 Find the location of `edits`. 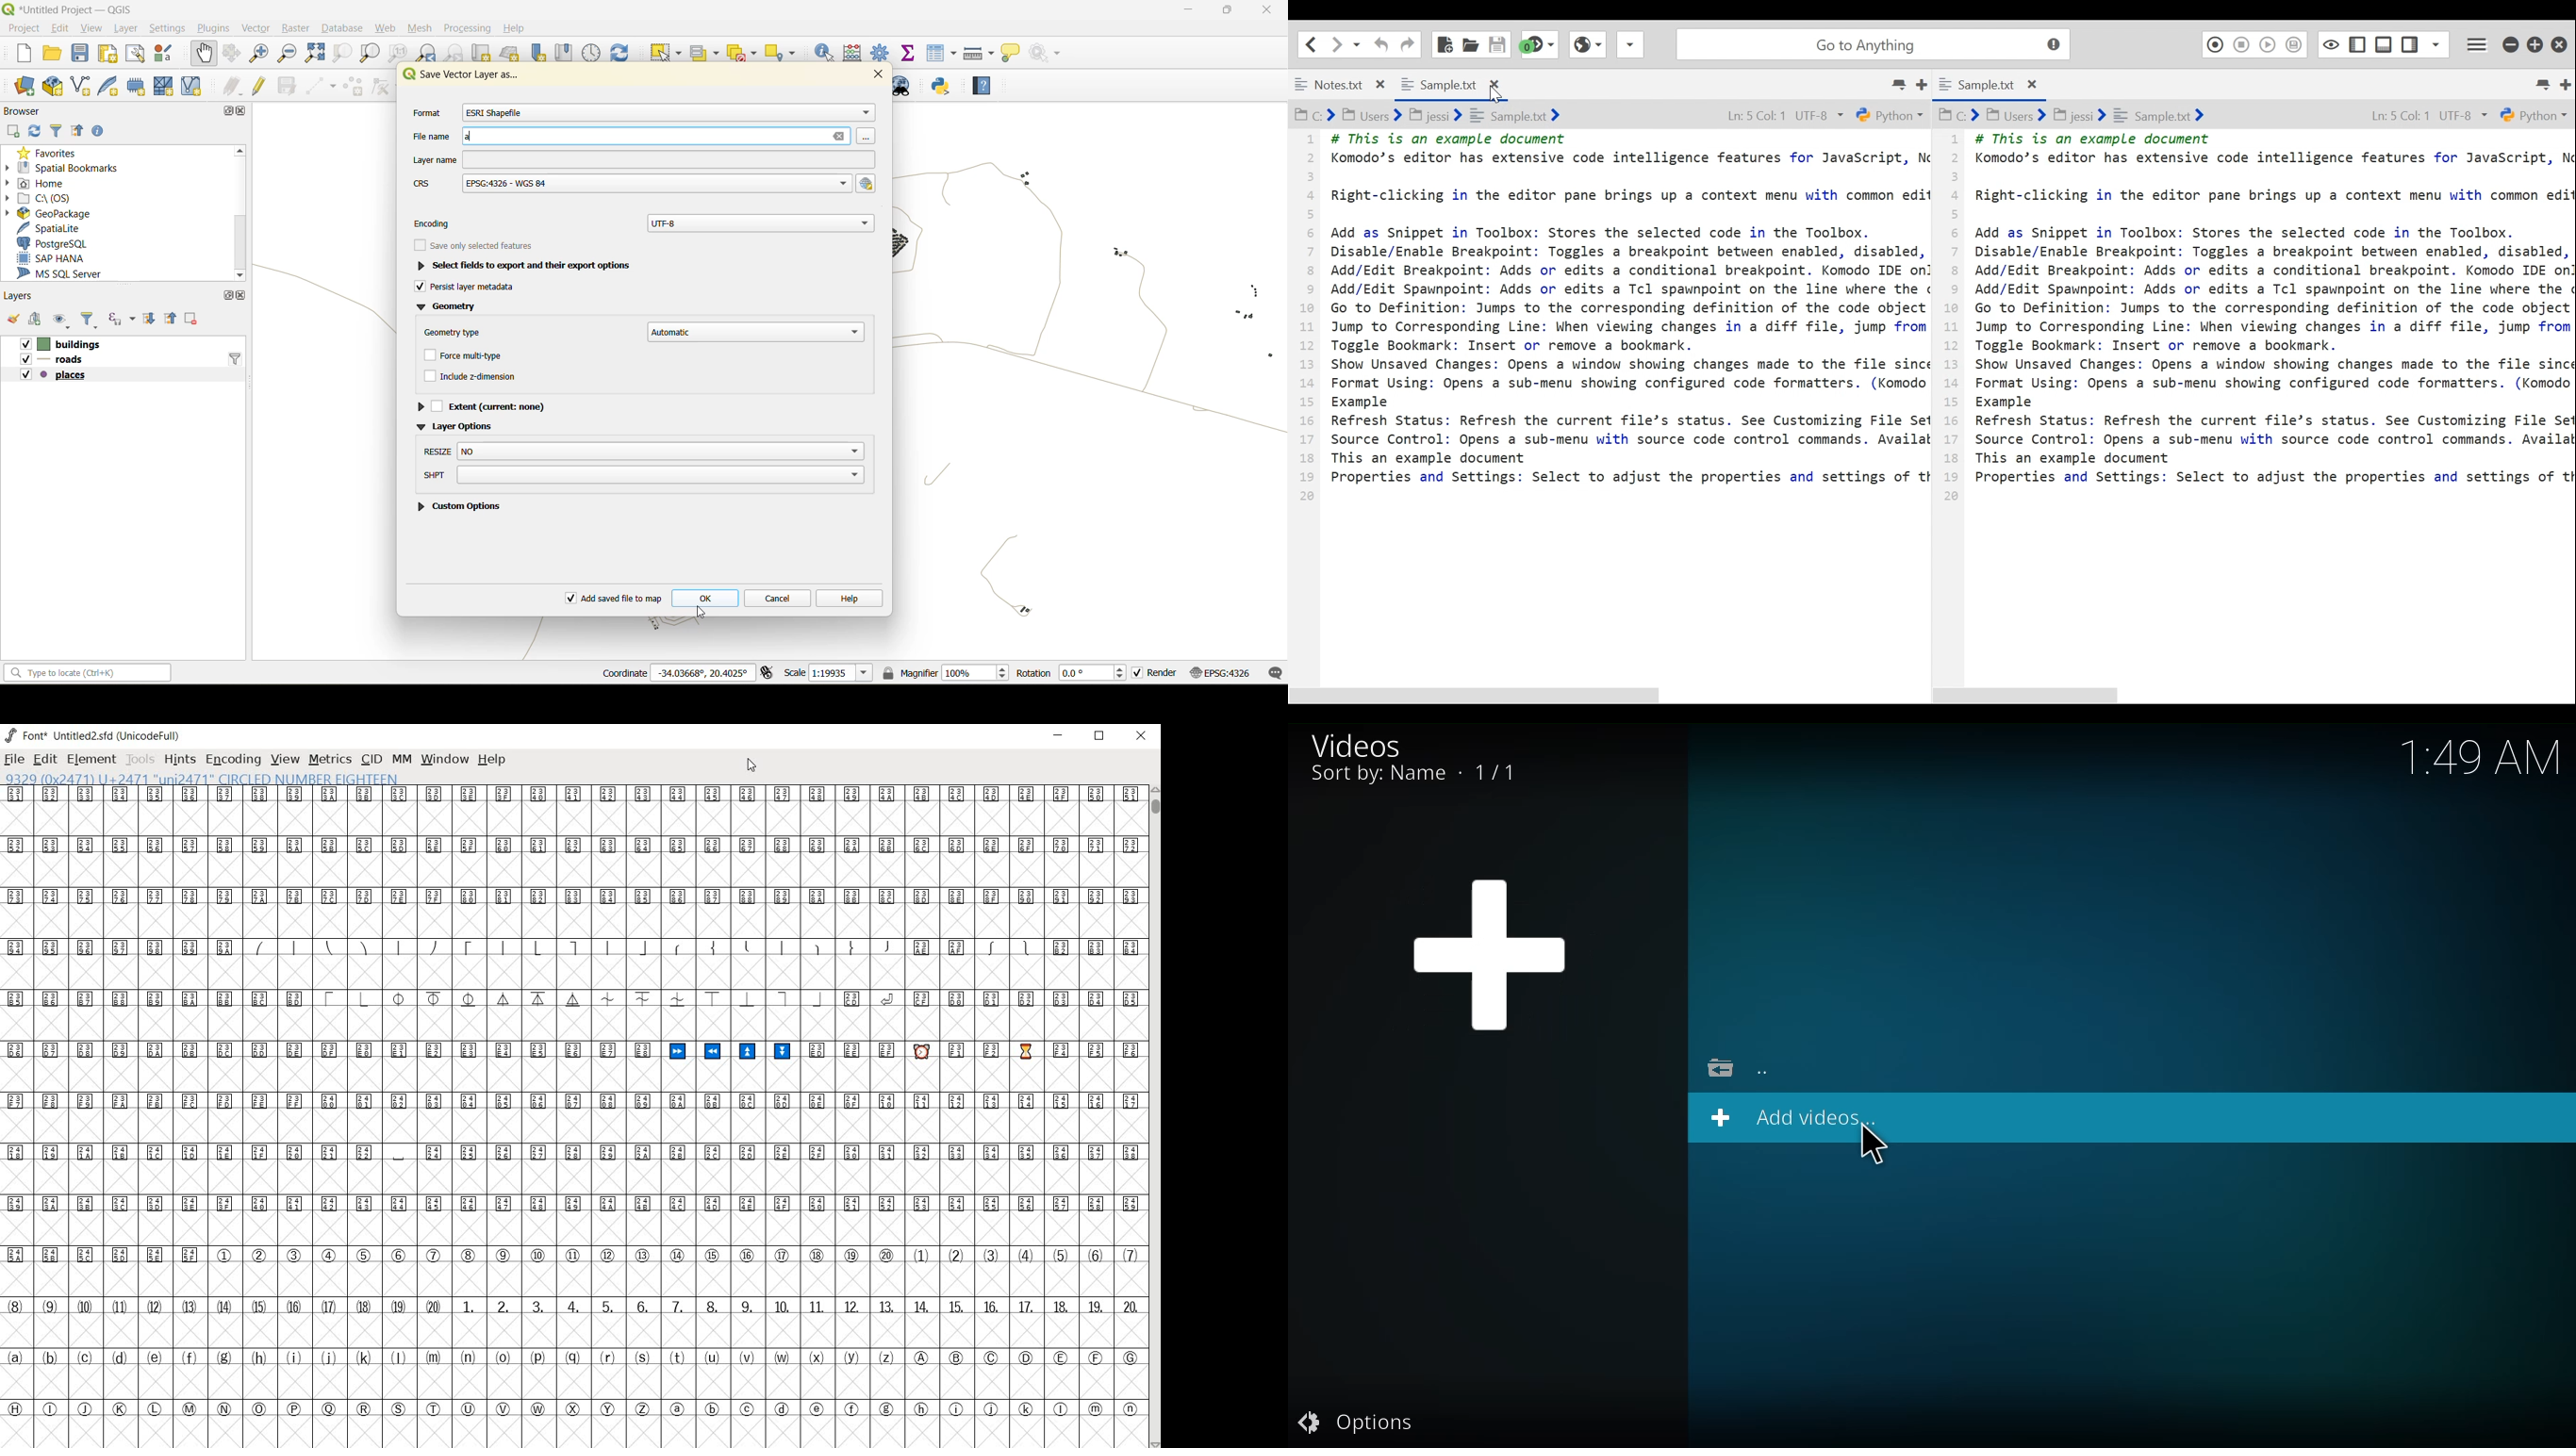

edits is located at coordinates (232, 85).